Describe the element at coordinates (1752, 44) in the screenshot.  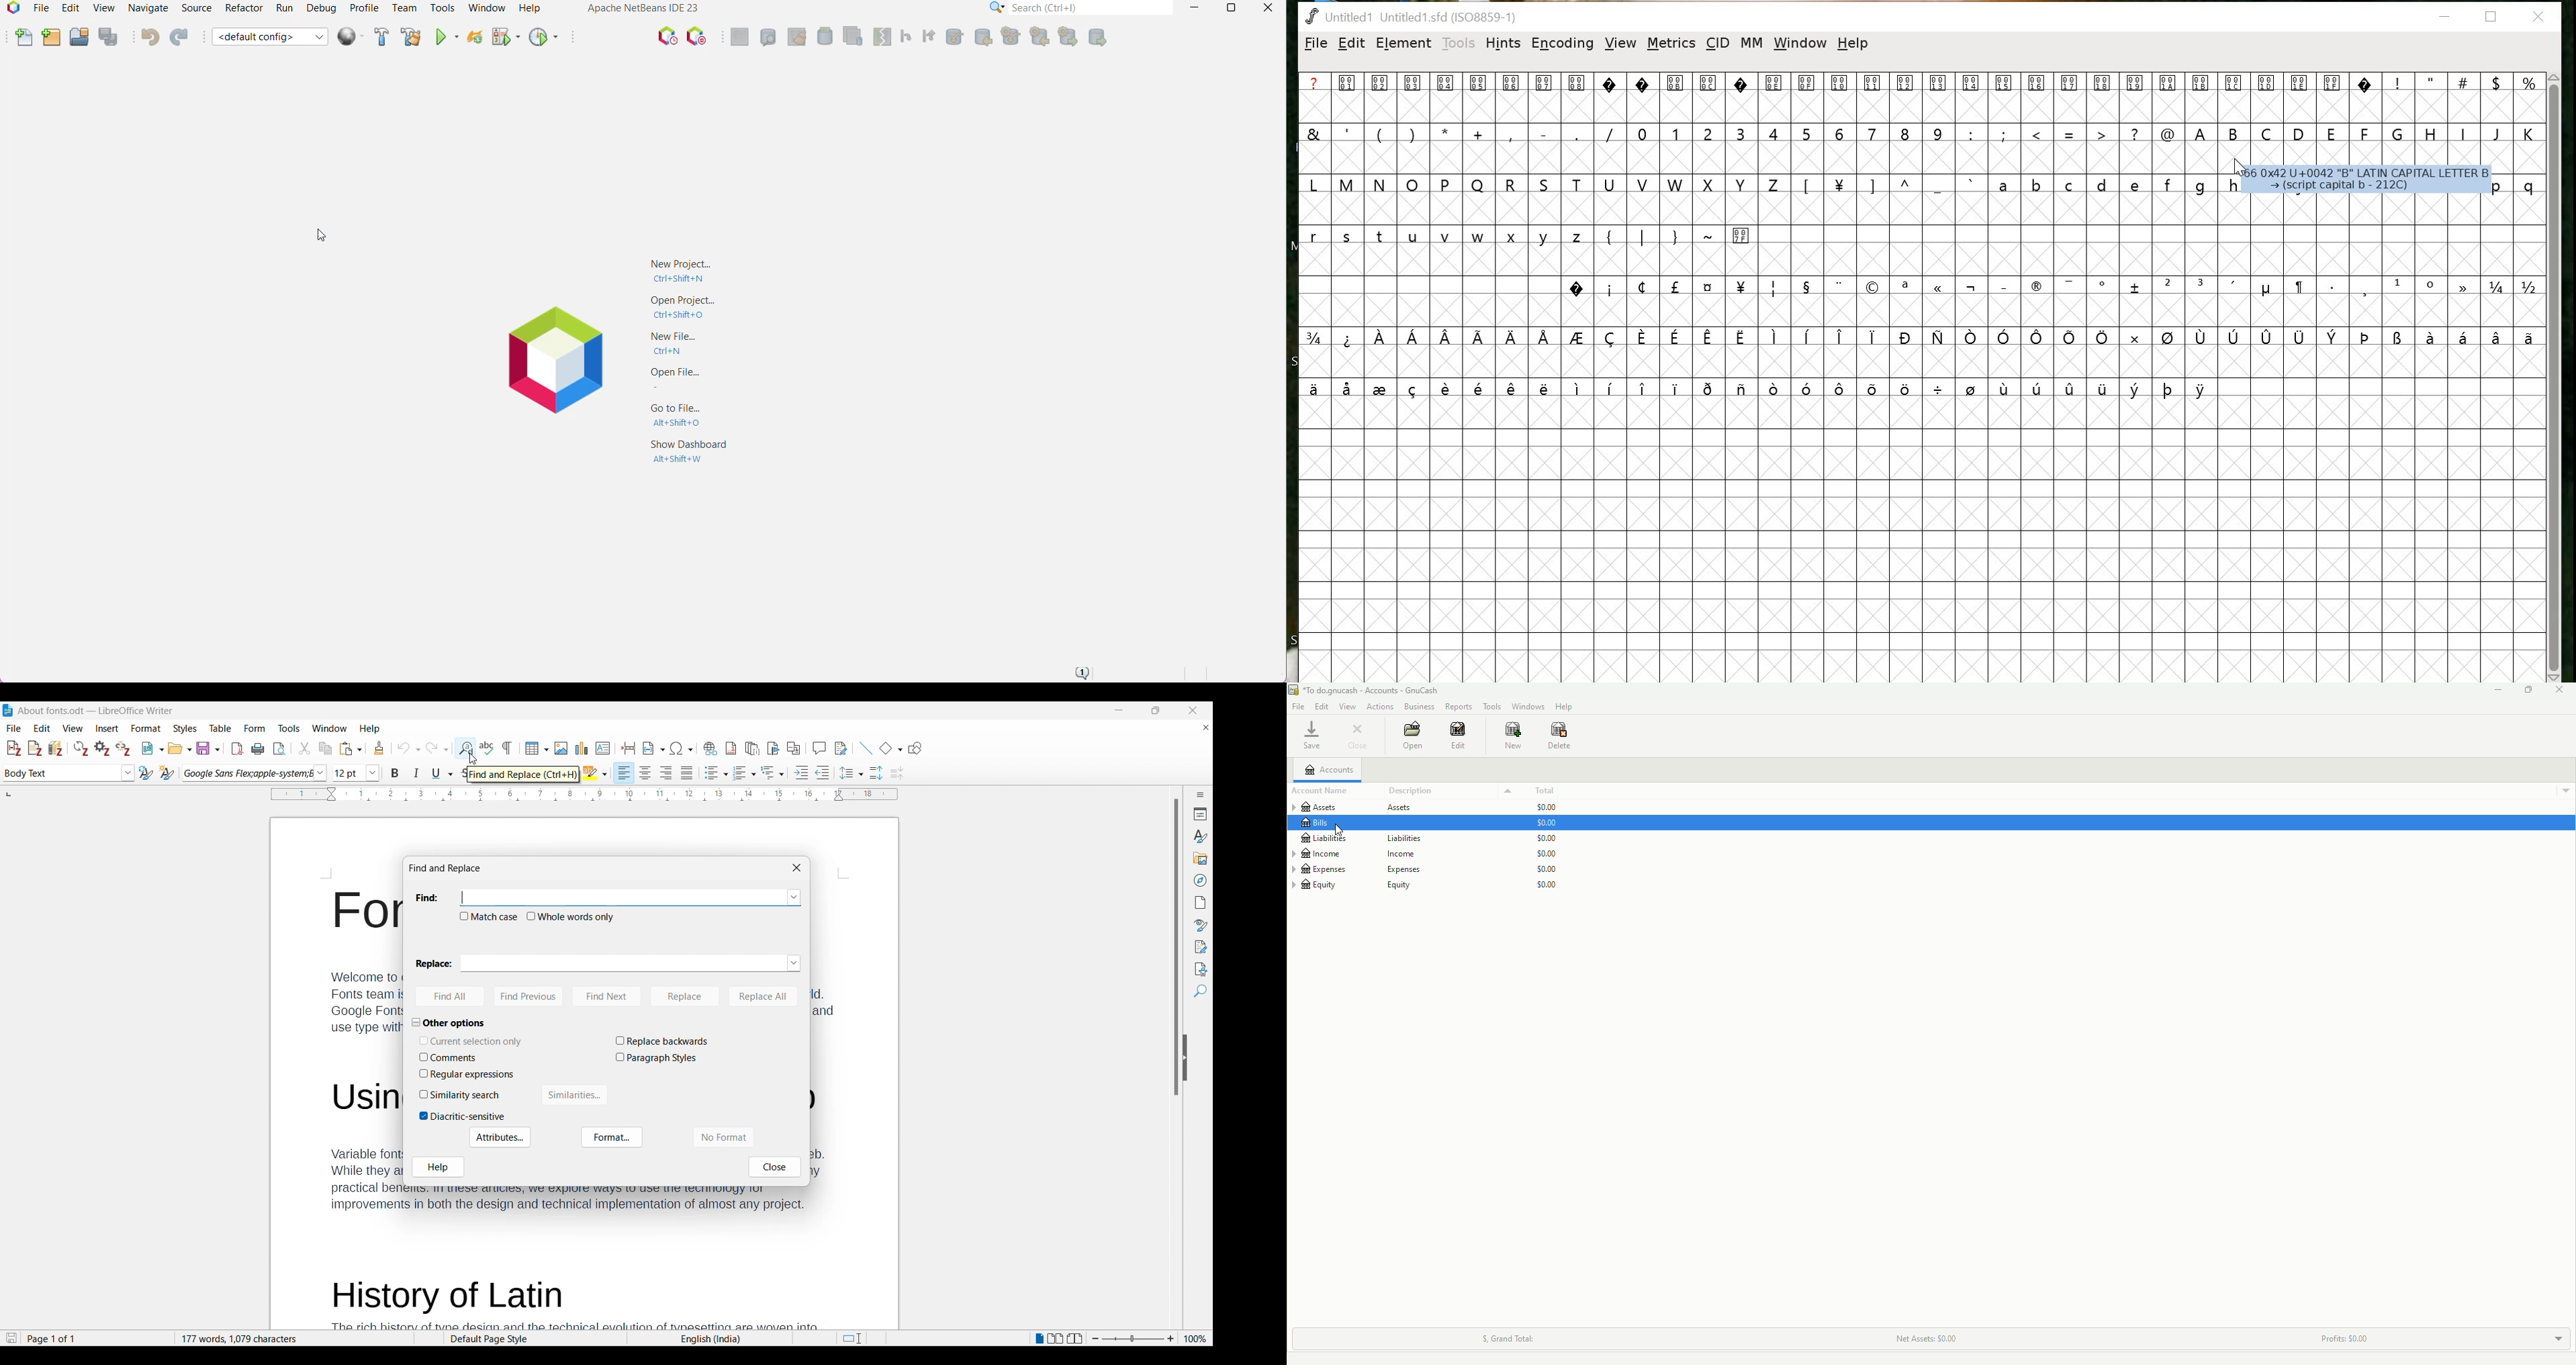
I see `MM` at that location.